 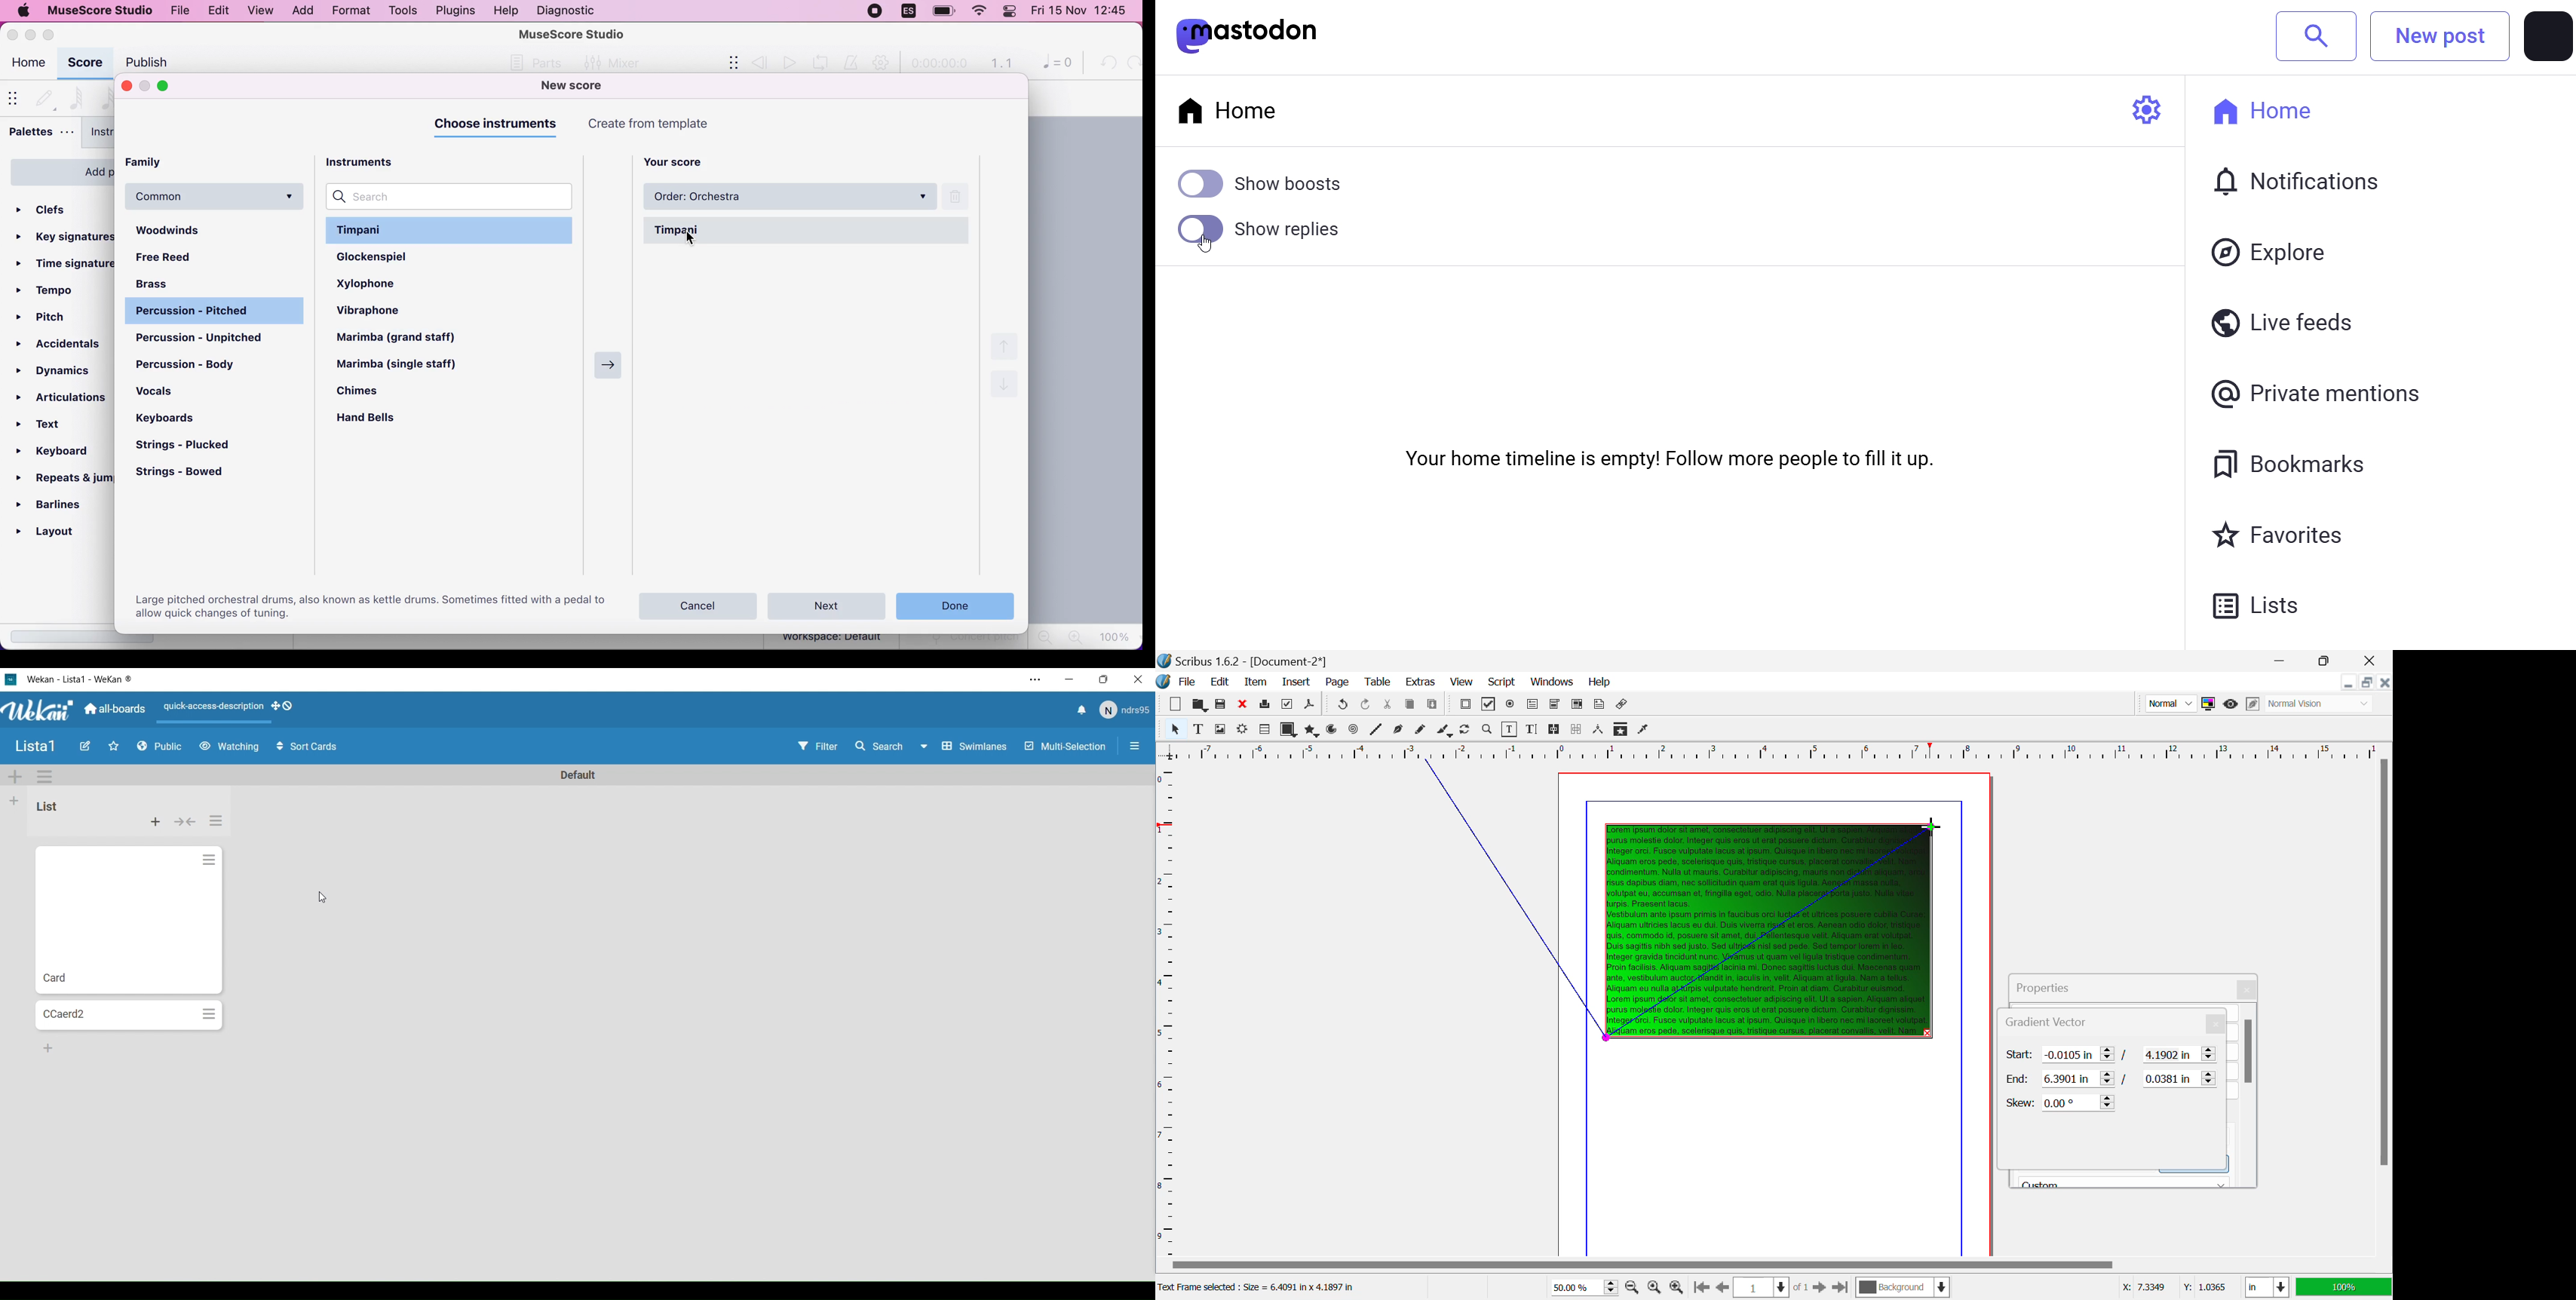 I want to click on Large pitched orchestral drums, also known as kettle drums. Sometimes fitted with a pedal to allow quick changes of tuning., so click(x=368, y=605).